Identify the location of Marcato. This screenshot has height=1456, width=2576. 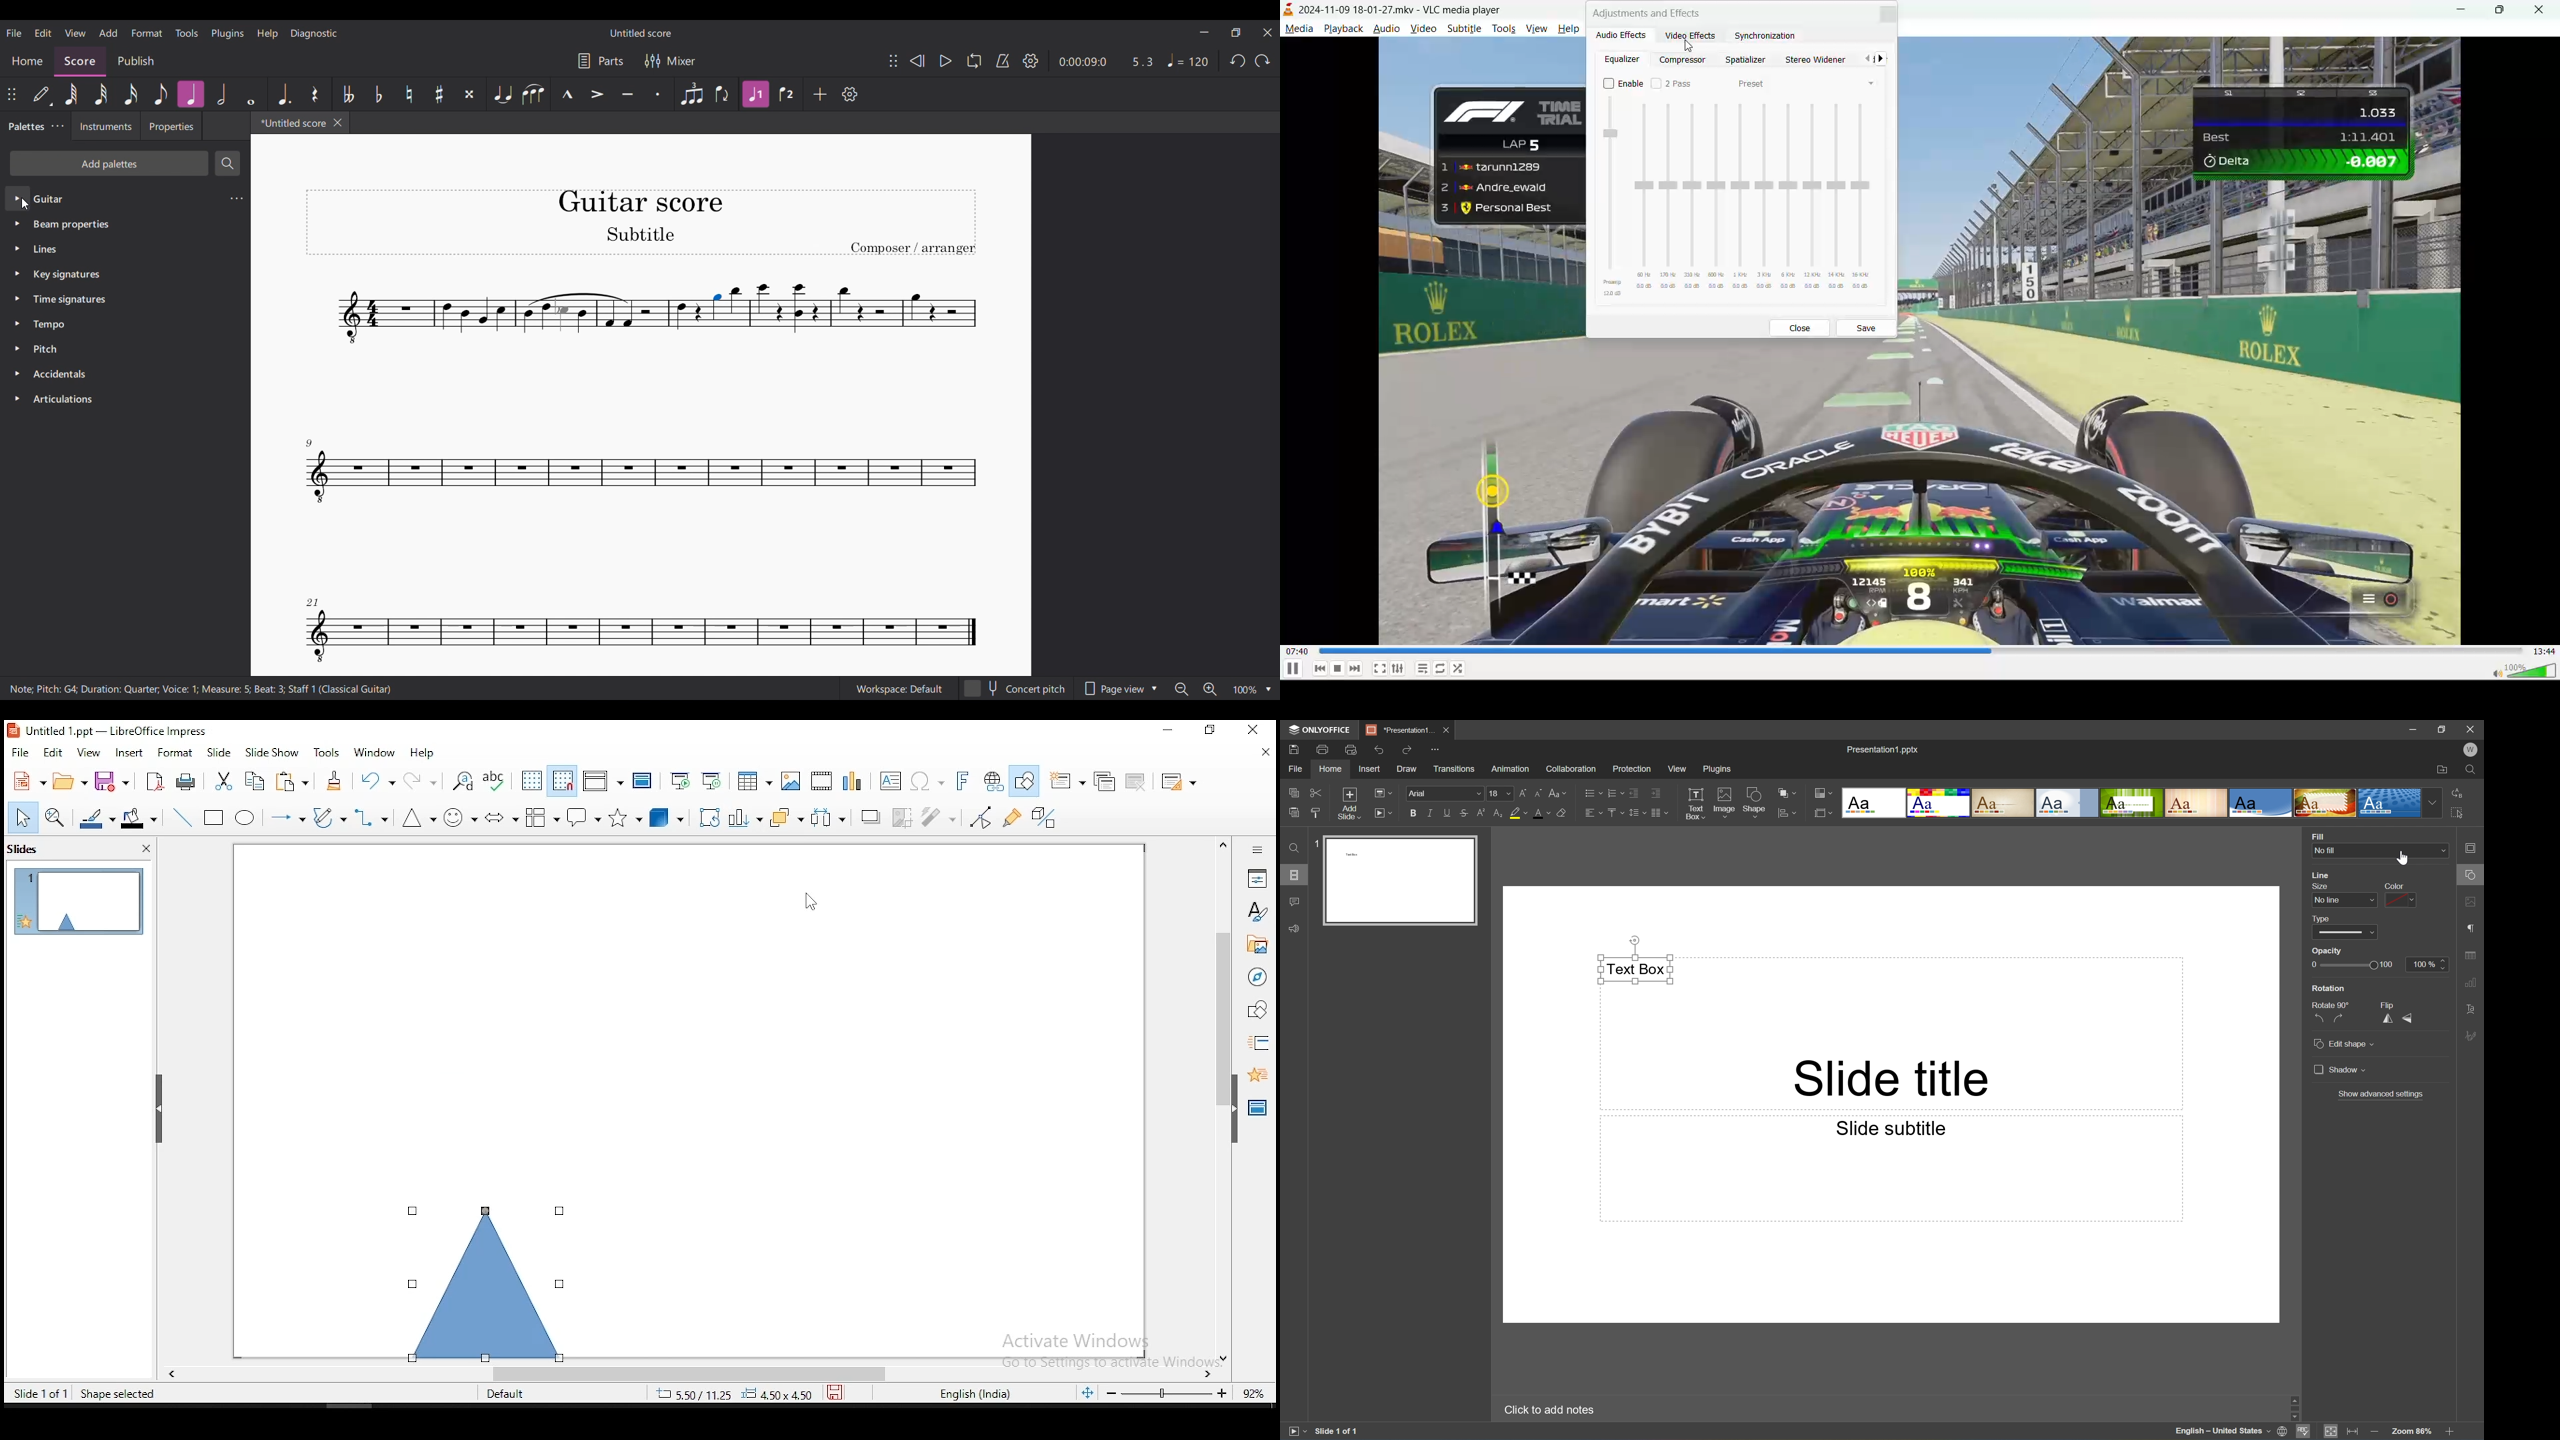
(566, 95).